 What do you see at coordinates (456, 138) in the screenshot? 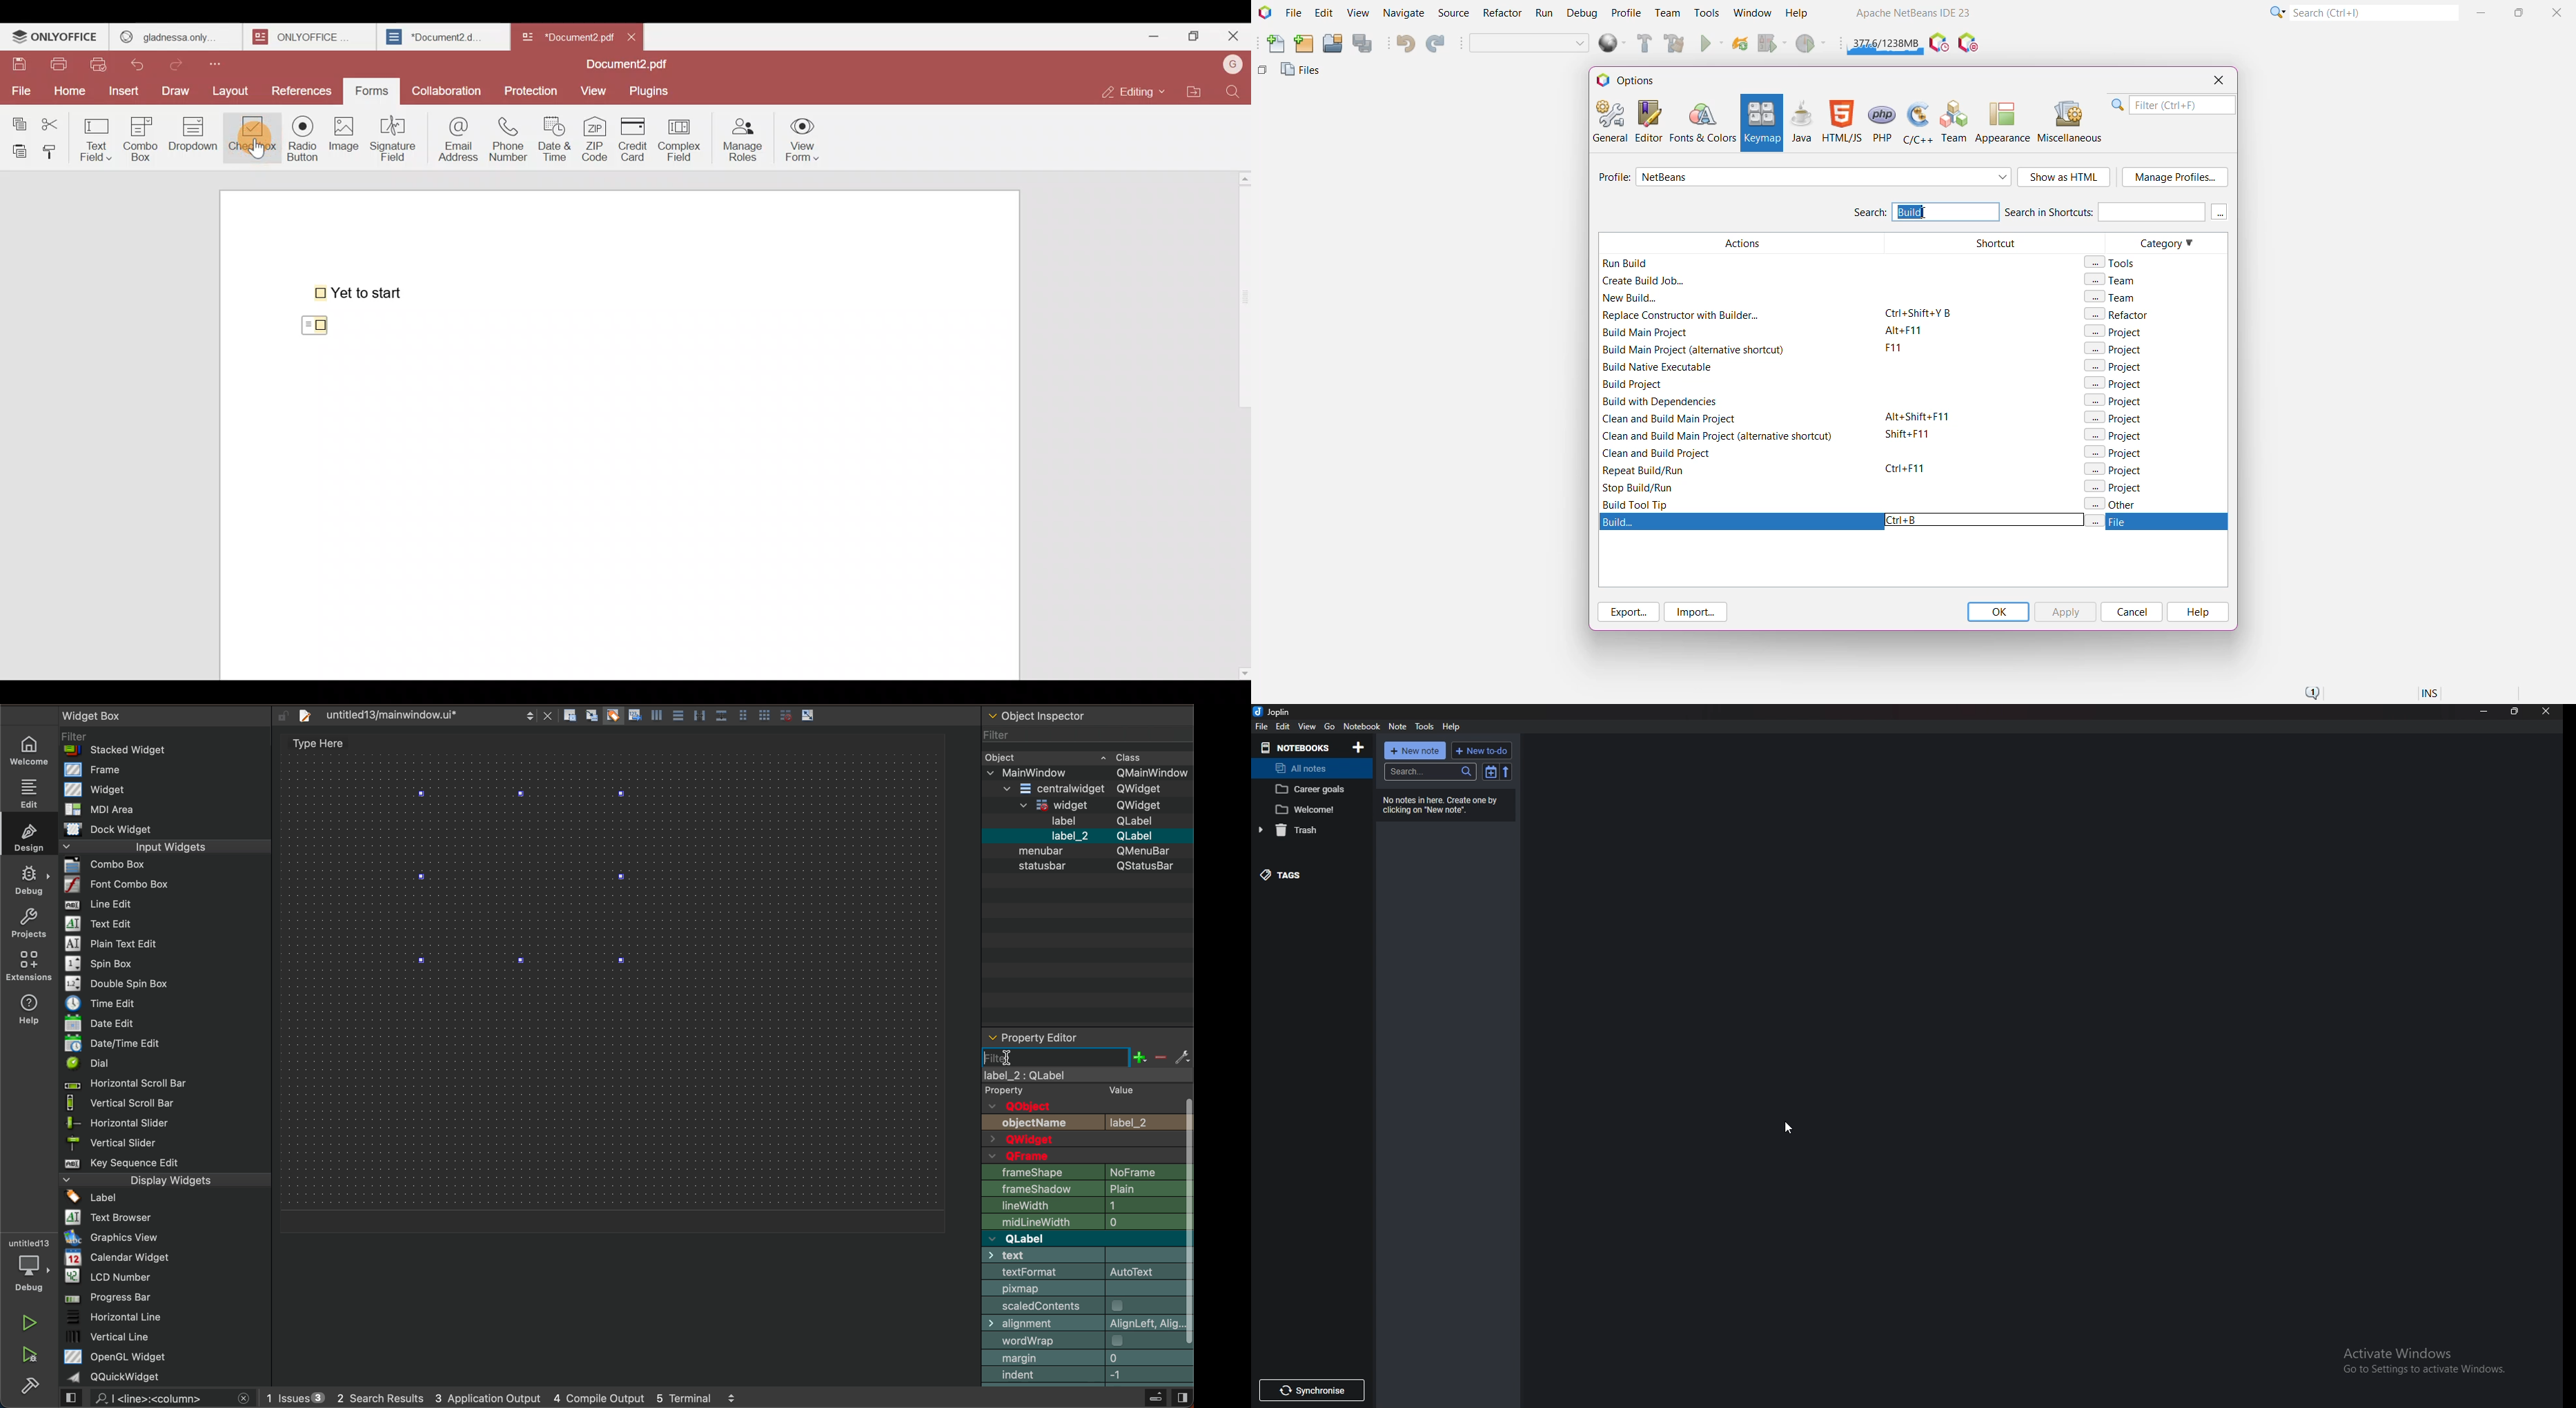
I see `Email address` at bounding box center [456, 138].